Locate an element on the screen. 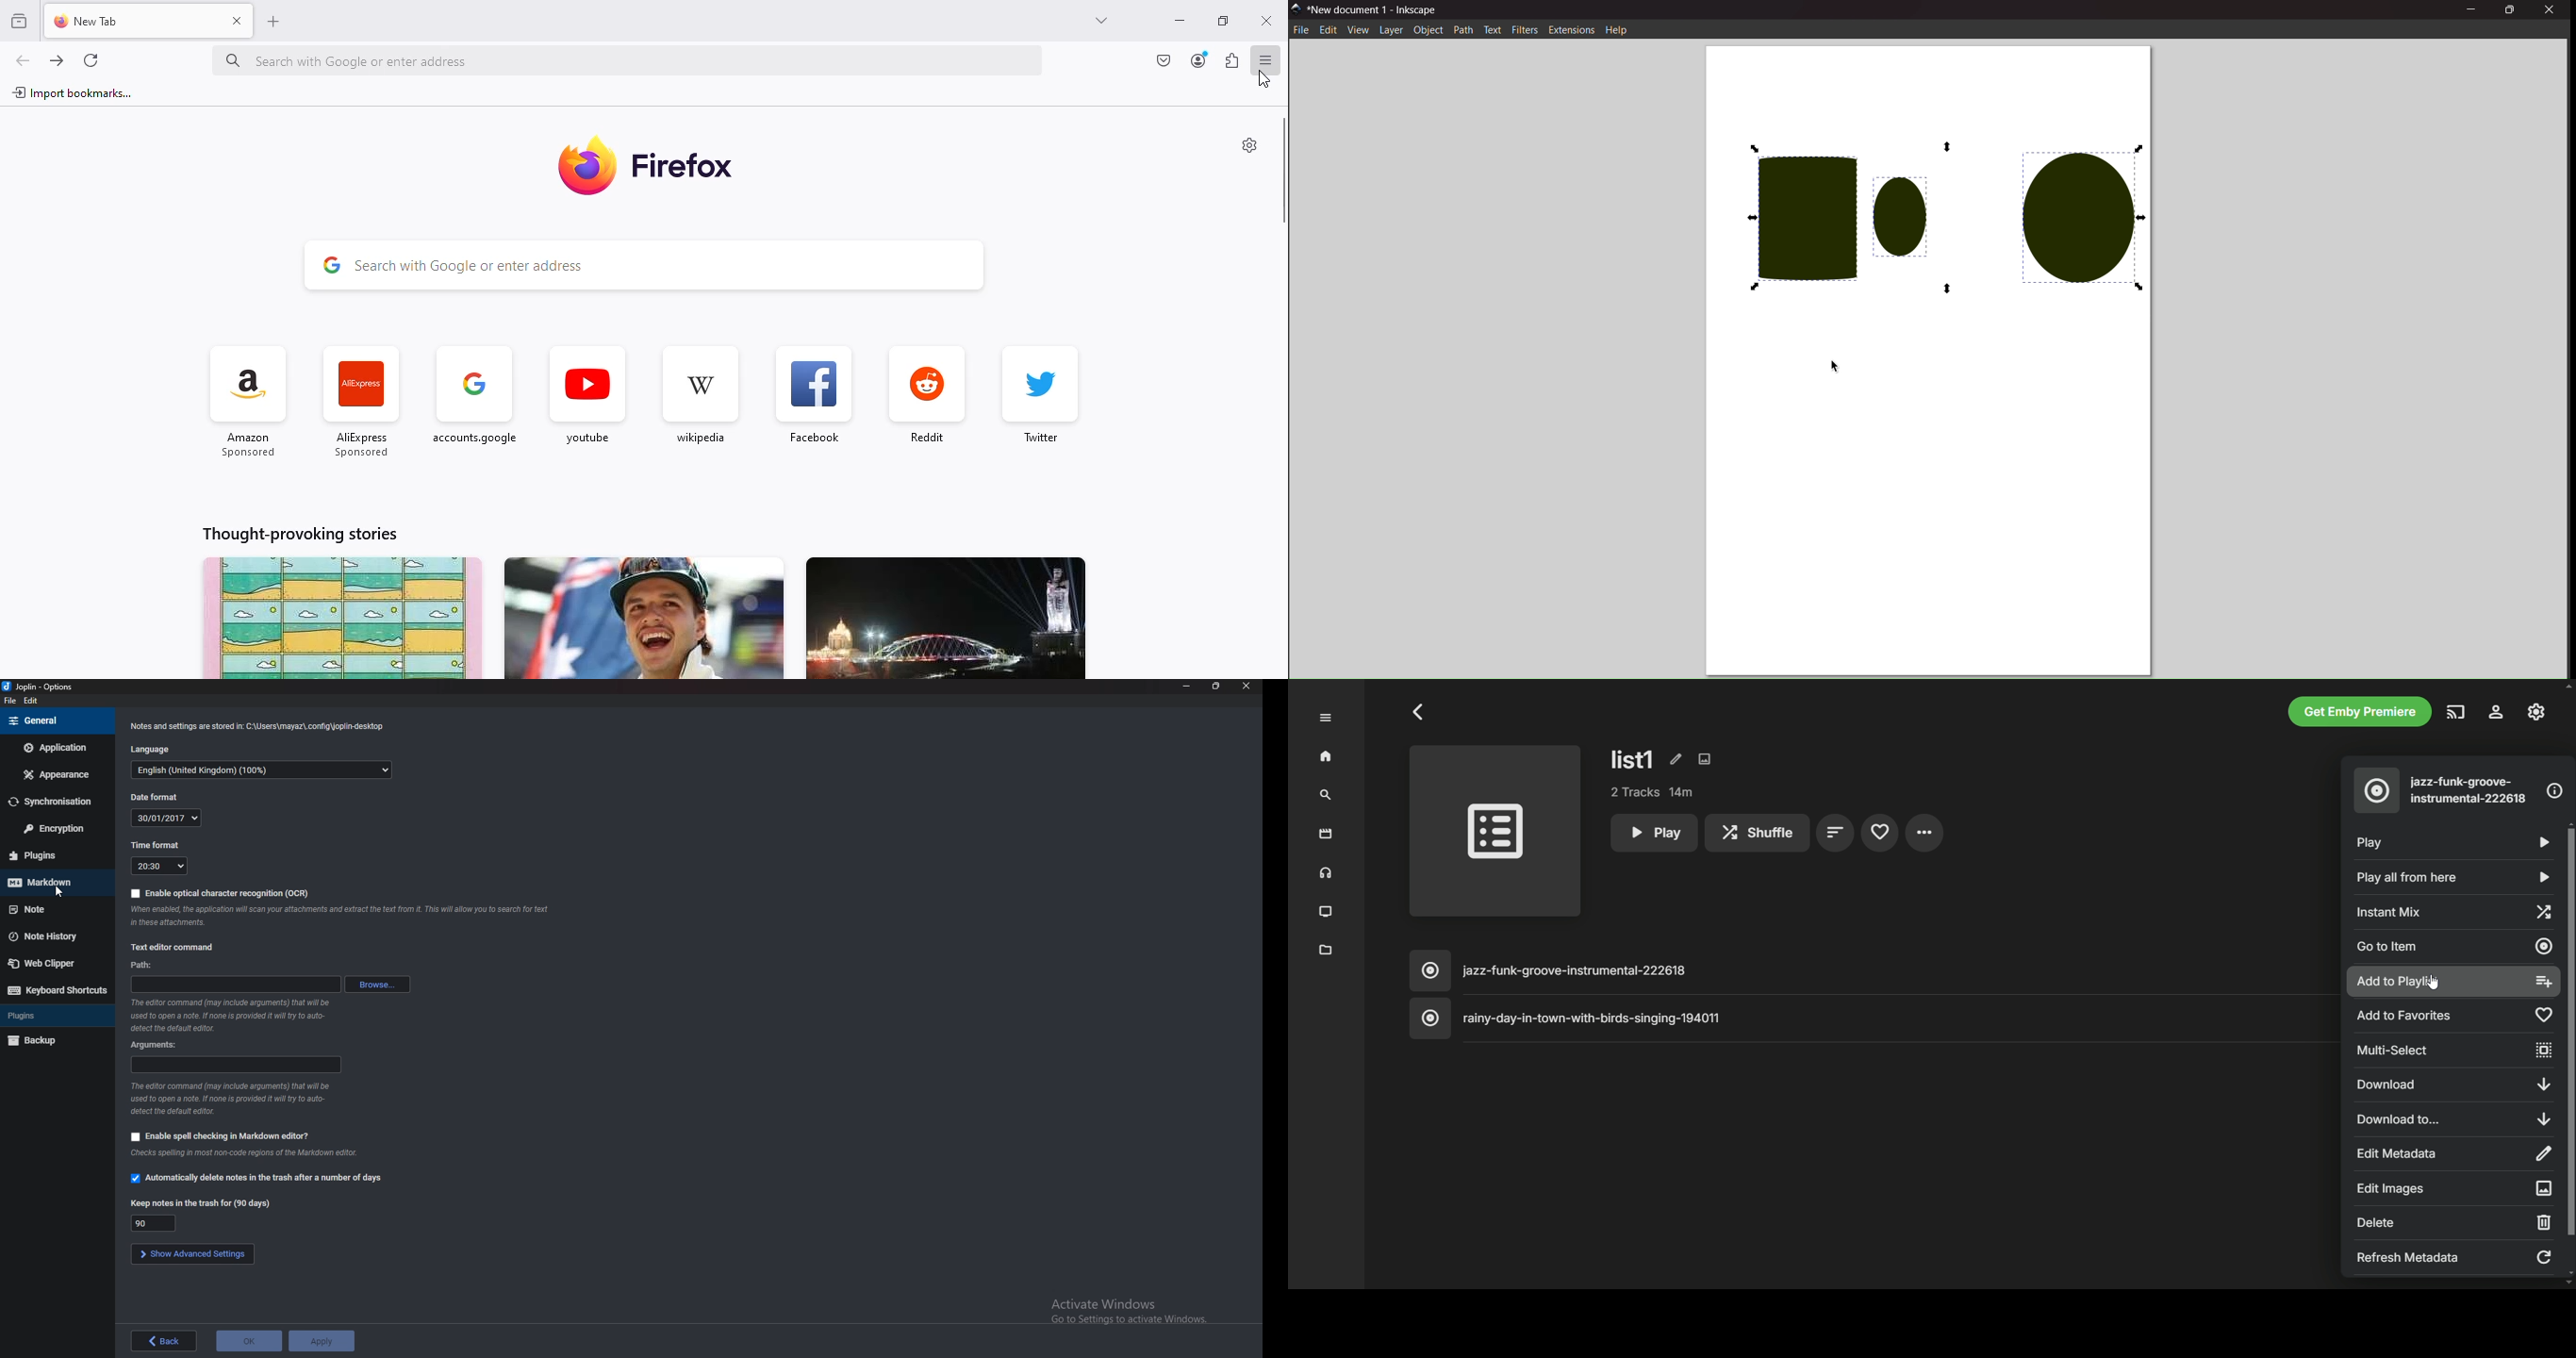 This screenshot has height=1372, width=2576. edit images is located at coordinates (2455, 1187).